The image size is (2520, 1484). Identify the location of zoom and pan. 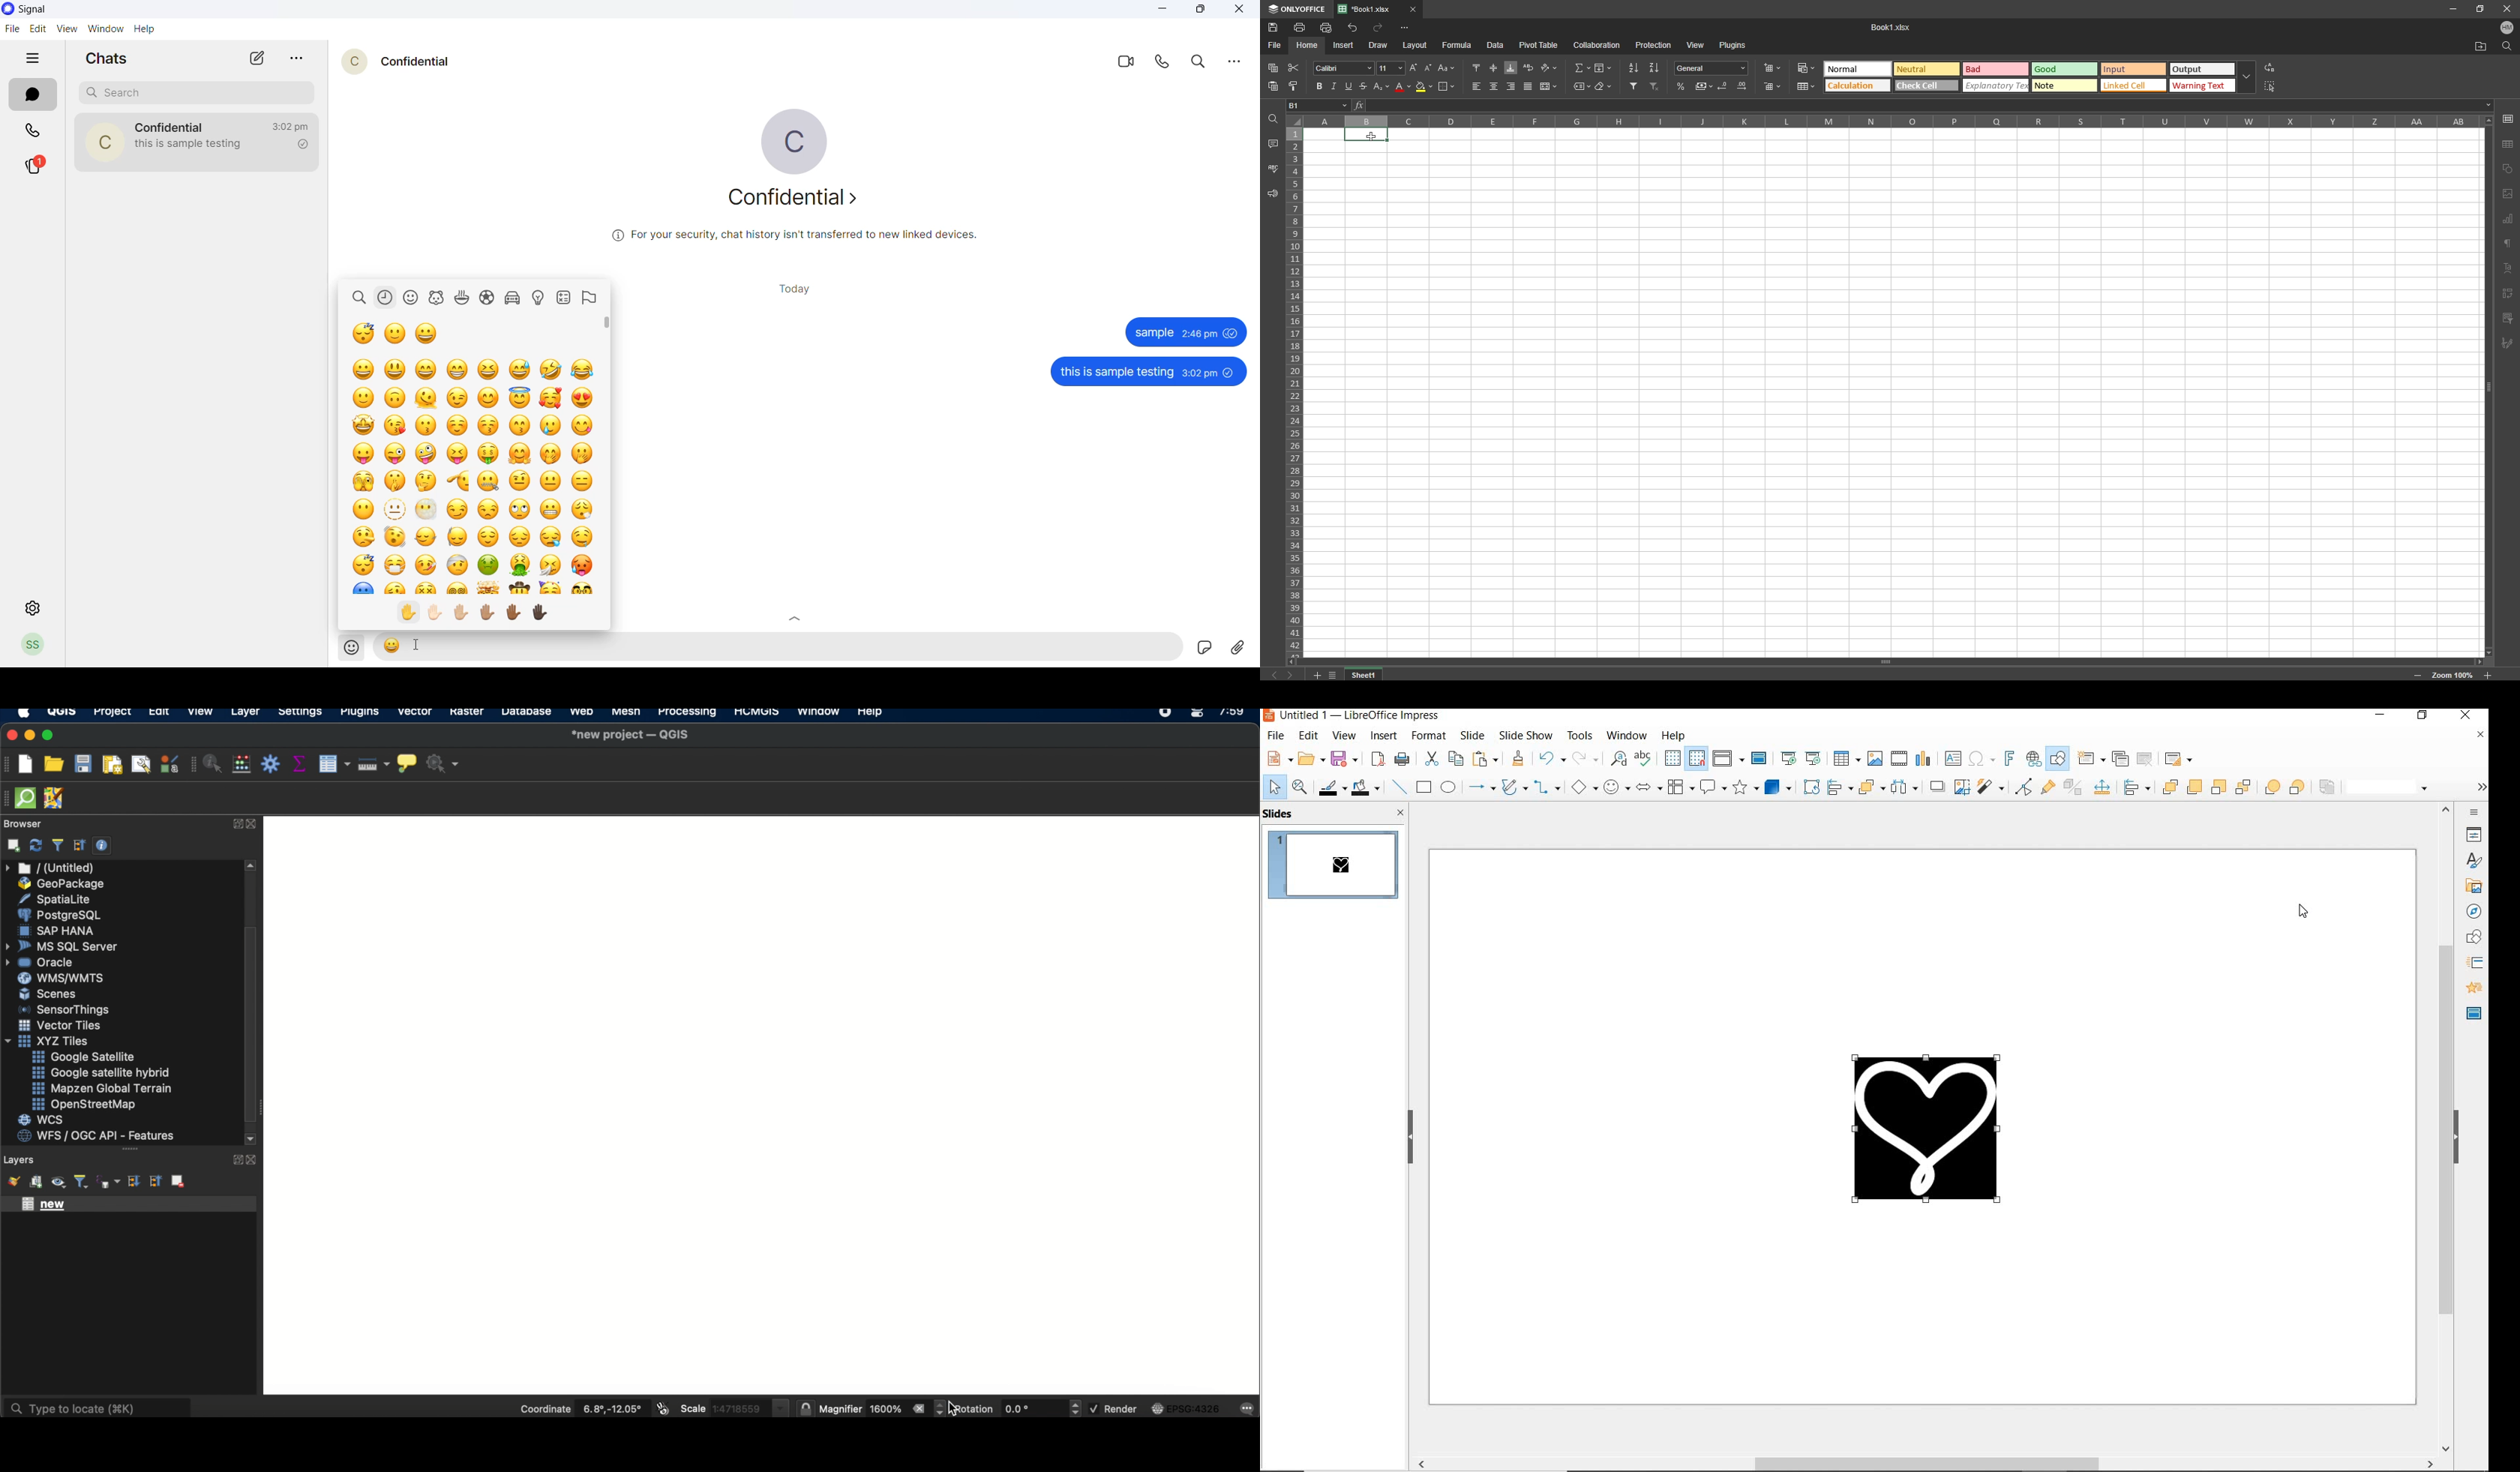
(1298, 787).